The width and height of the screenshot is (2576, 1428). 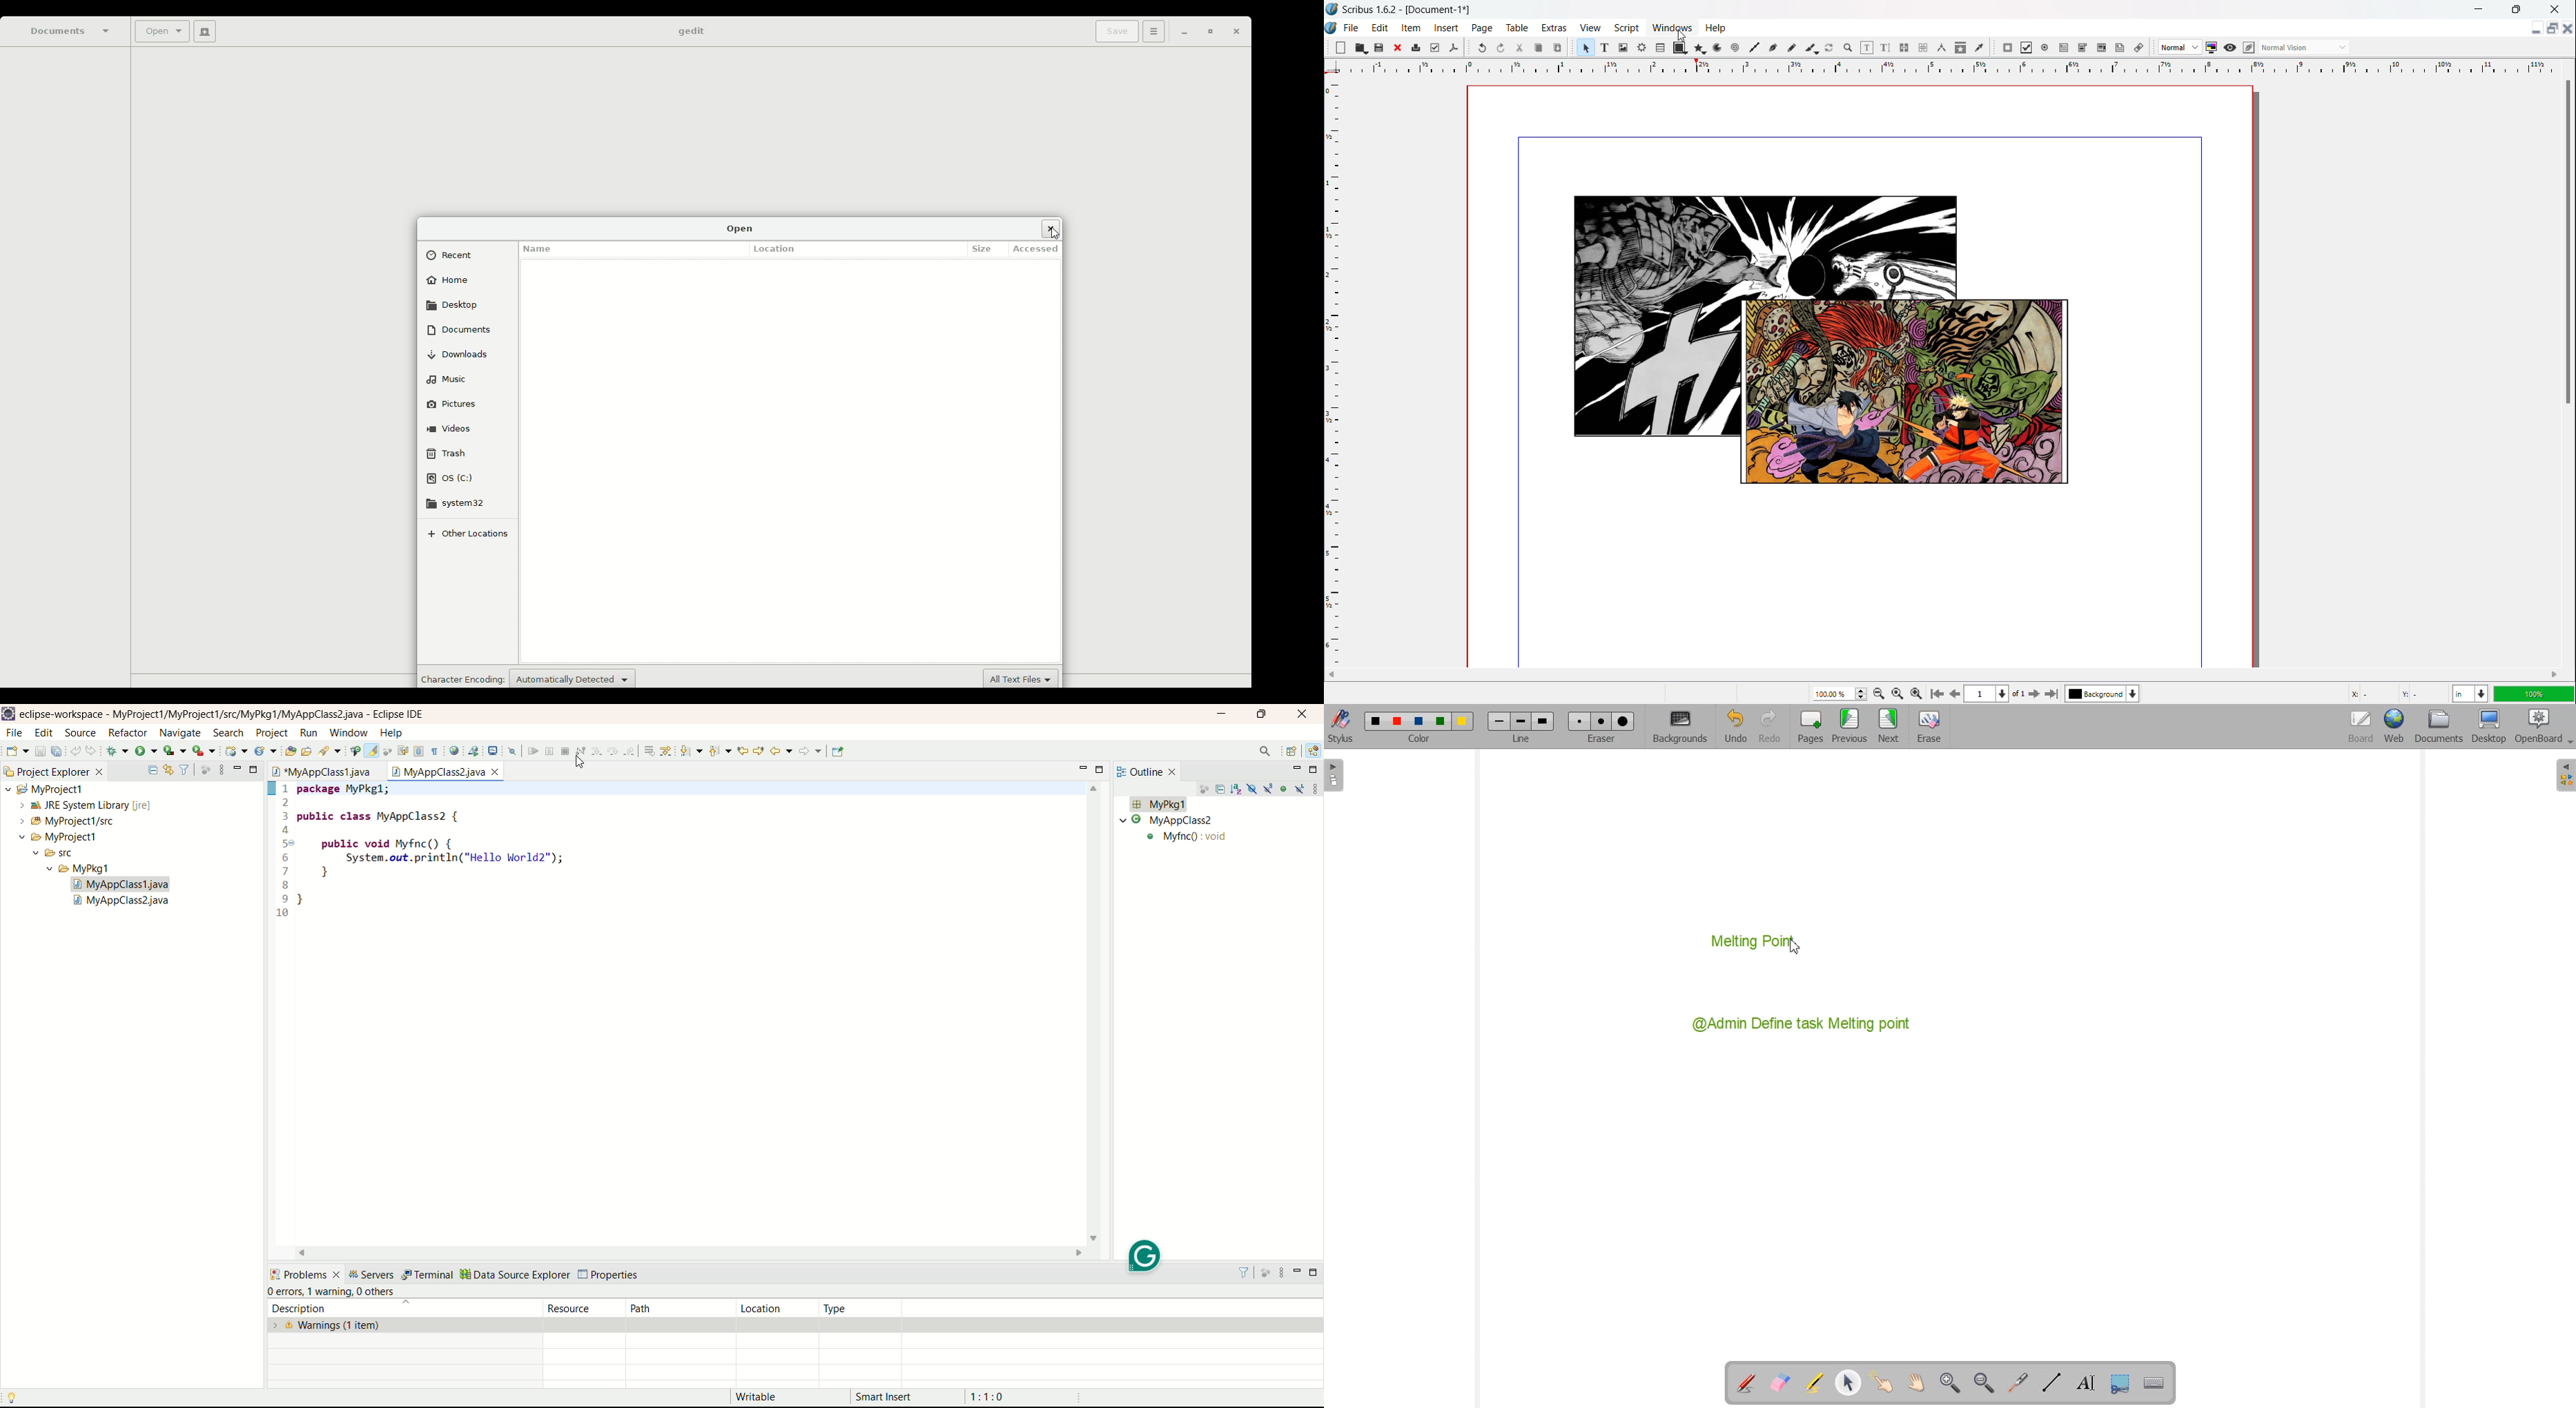 What do you see at coordinates (1904, 48) in the screenshot?
I see `link text frames` at bounding box center [1904, 48].